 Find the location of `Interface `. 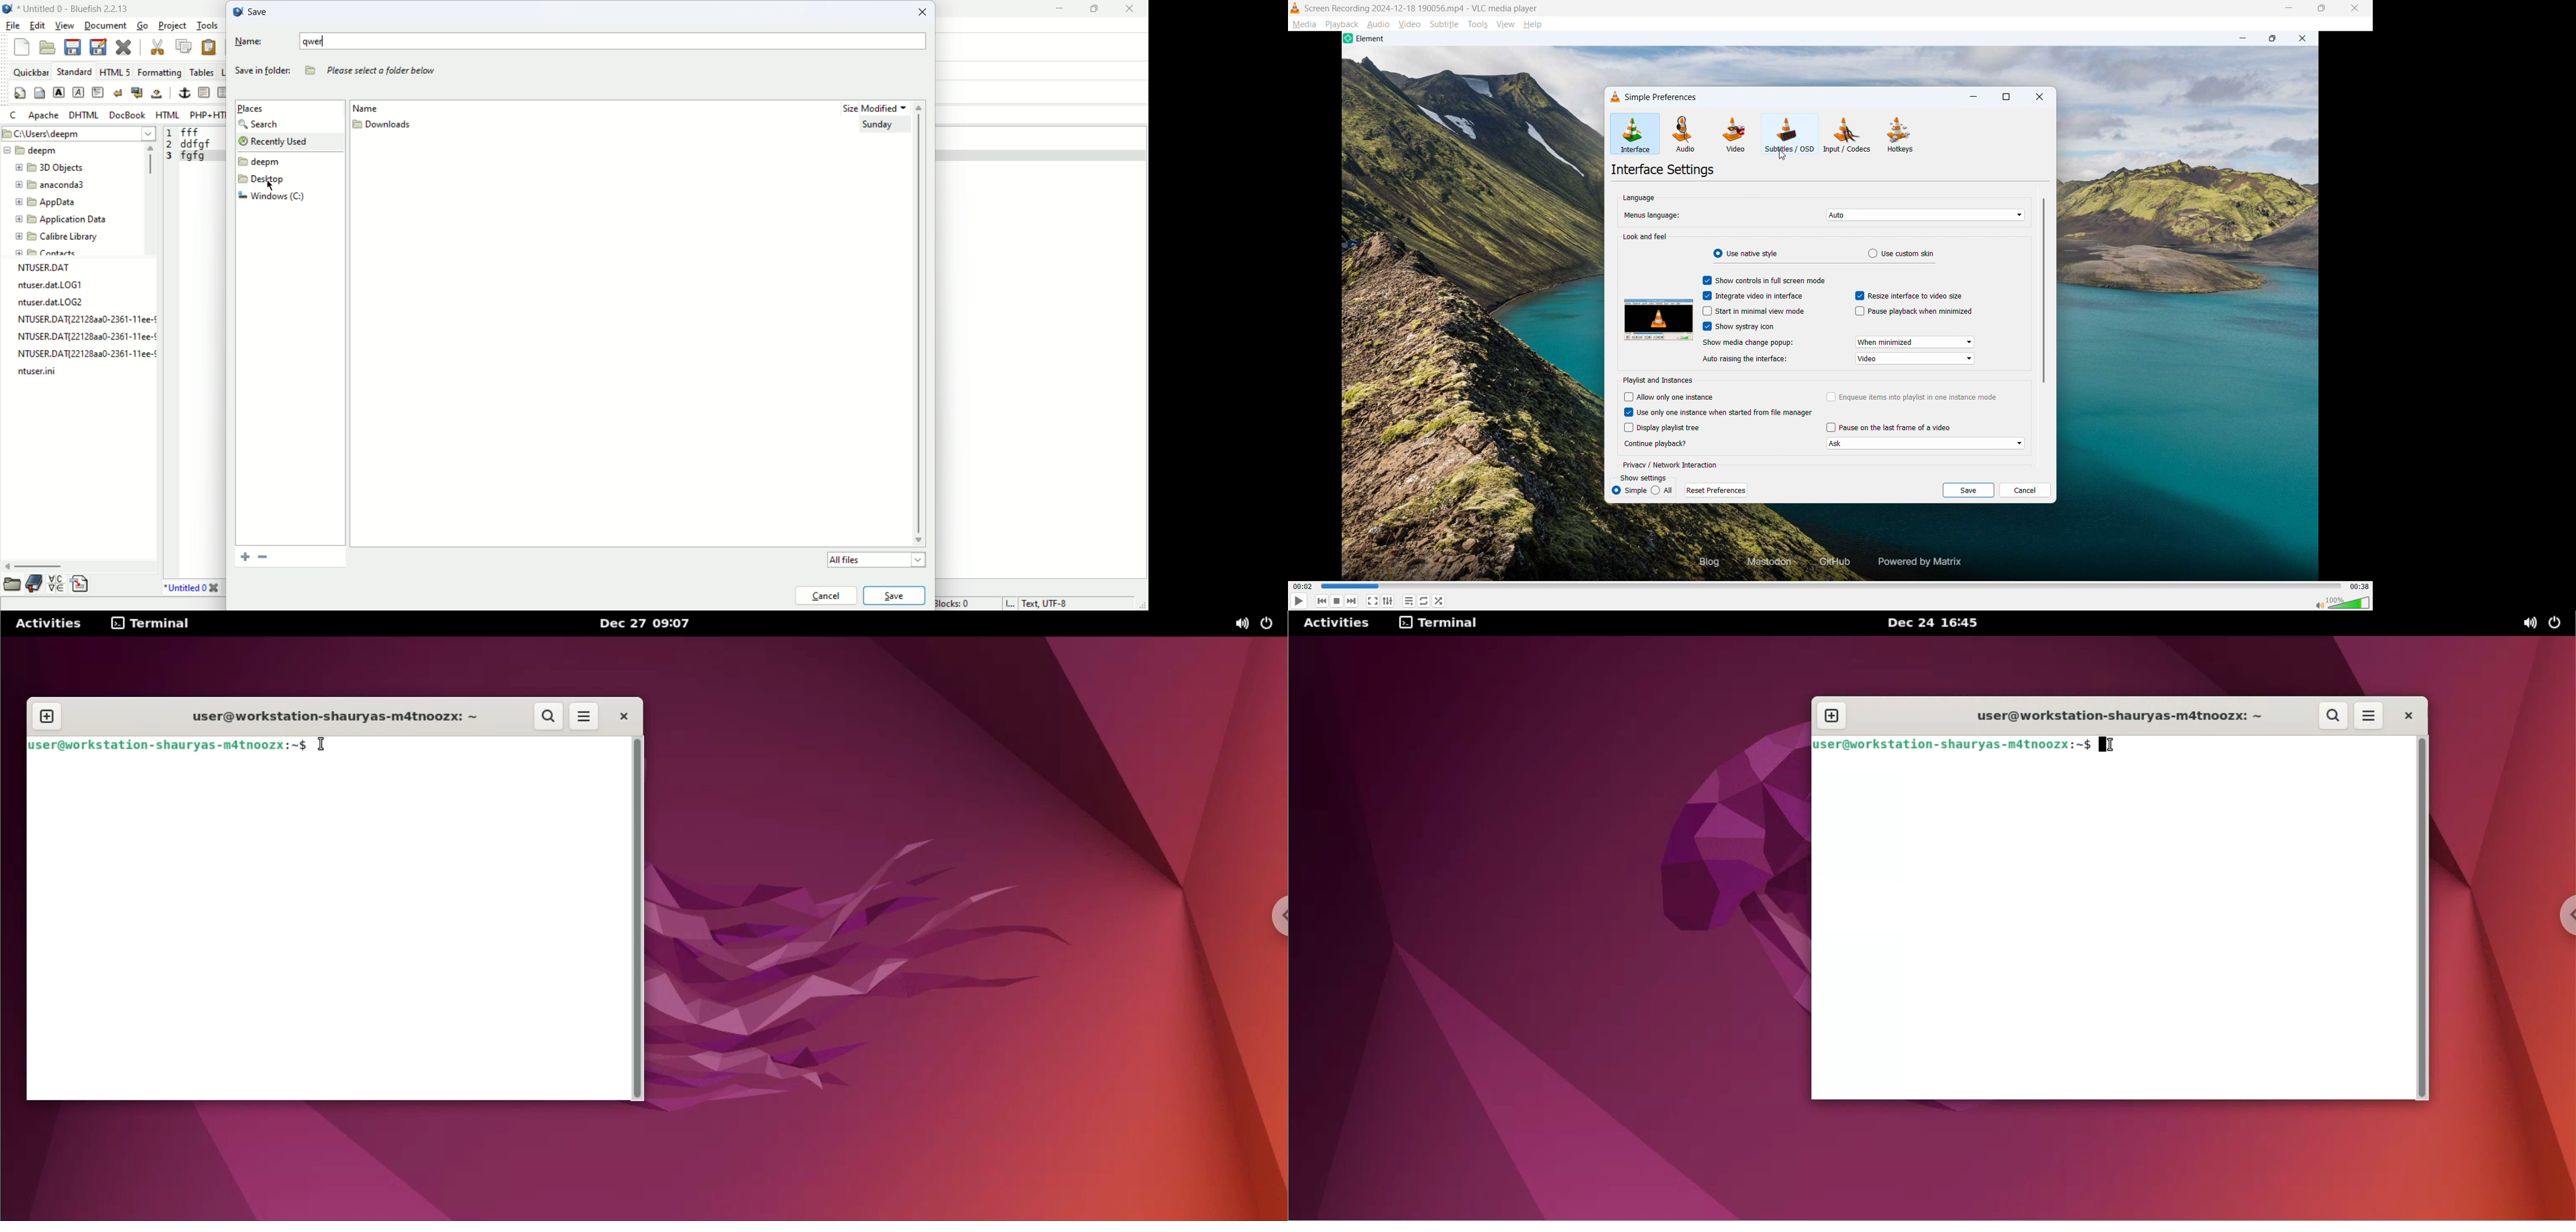

Interface  is located at coordinates (1635, 135).